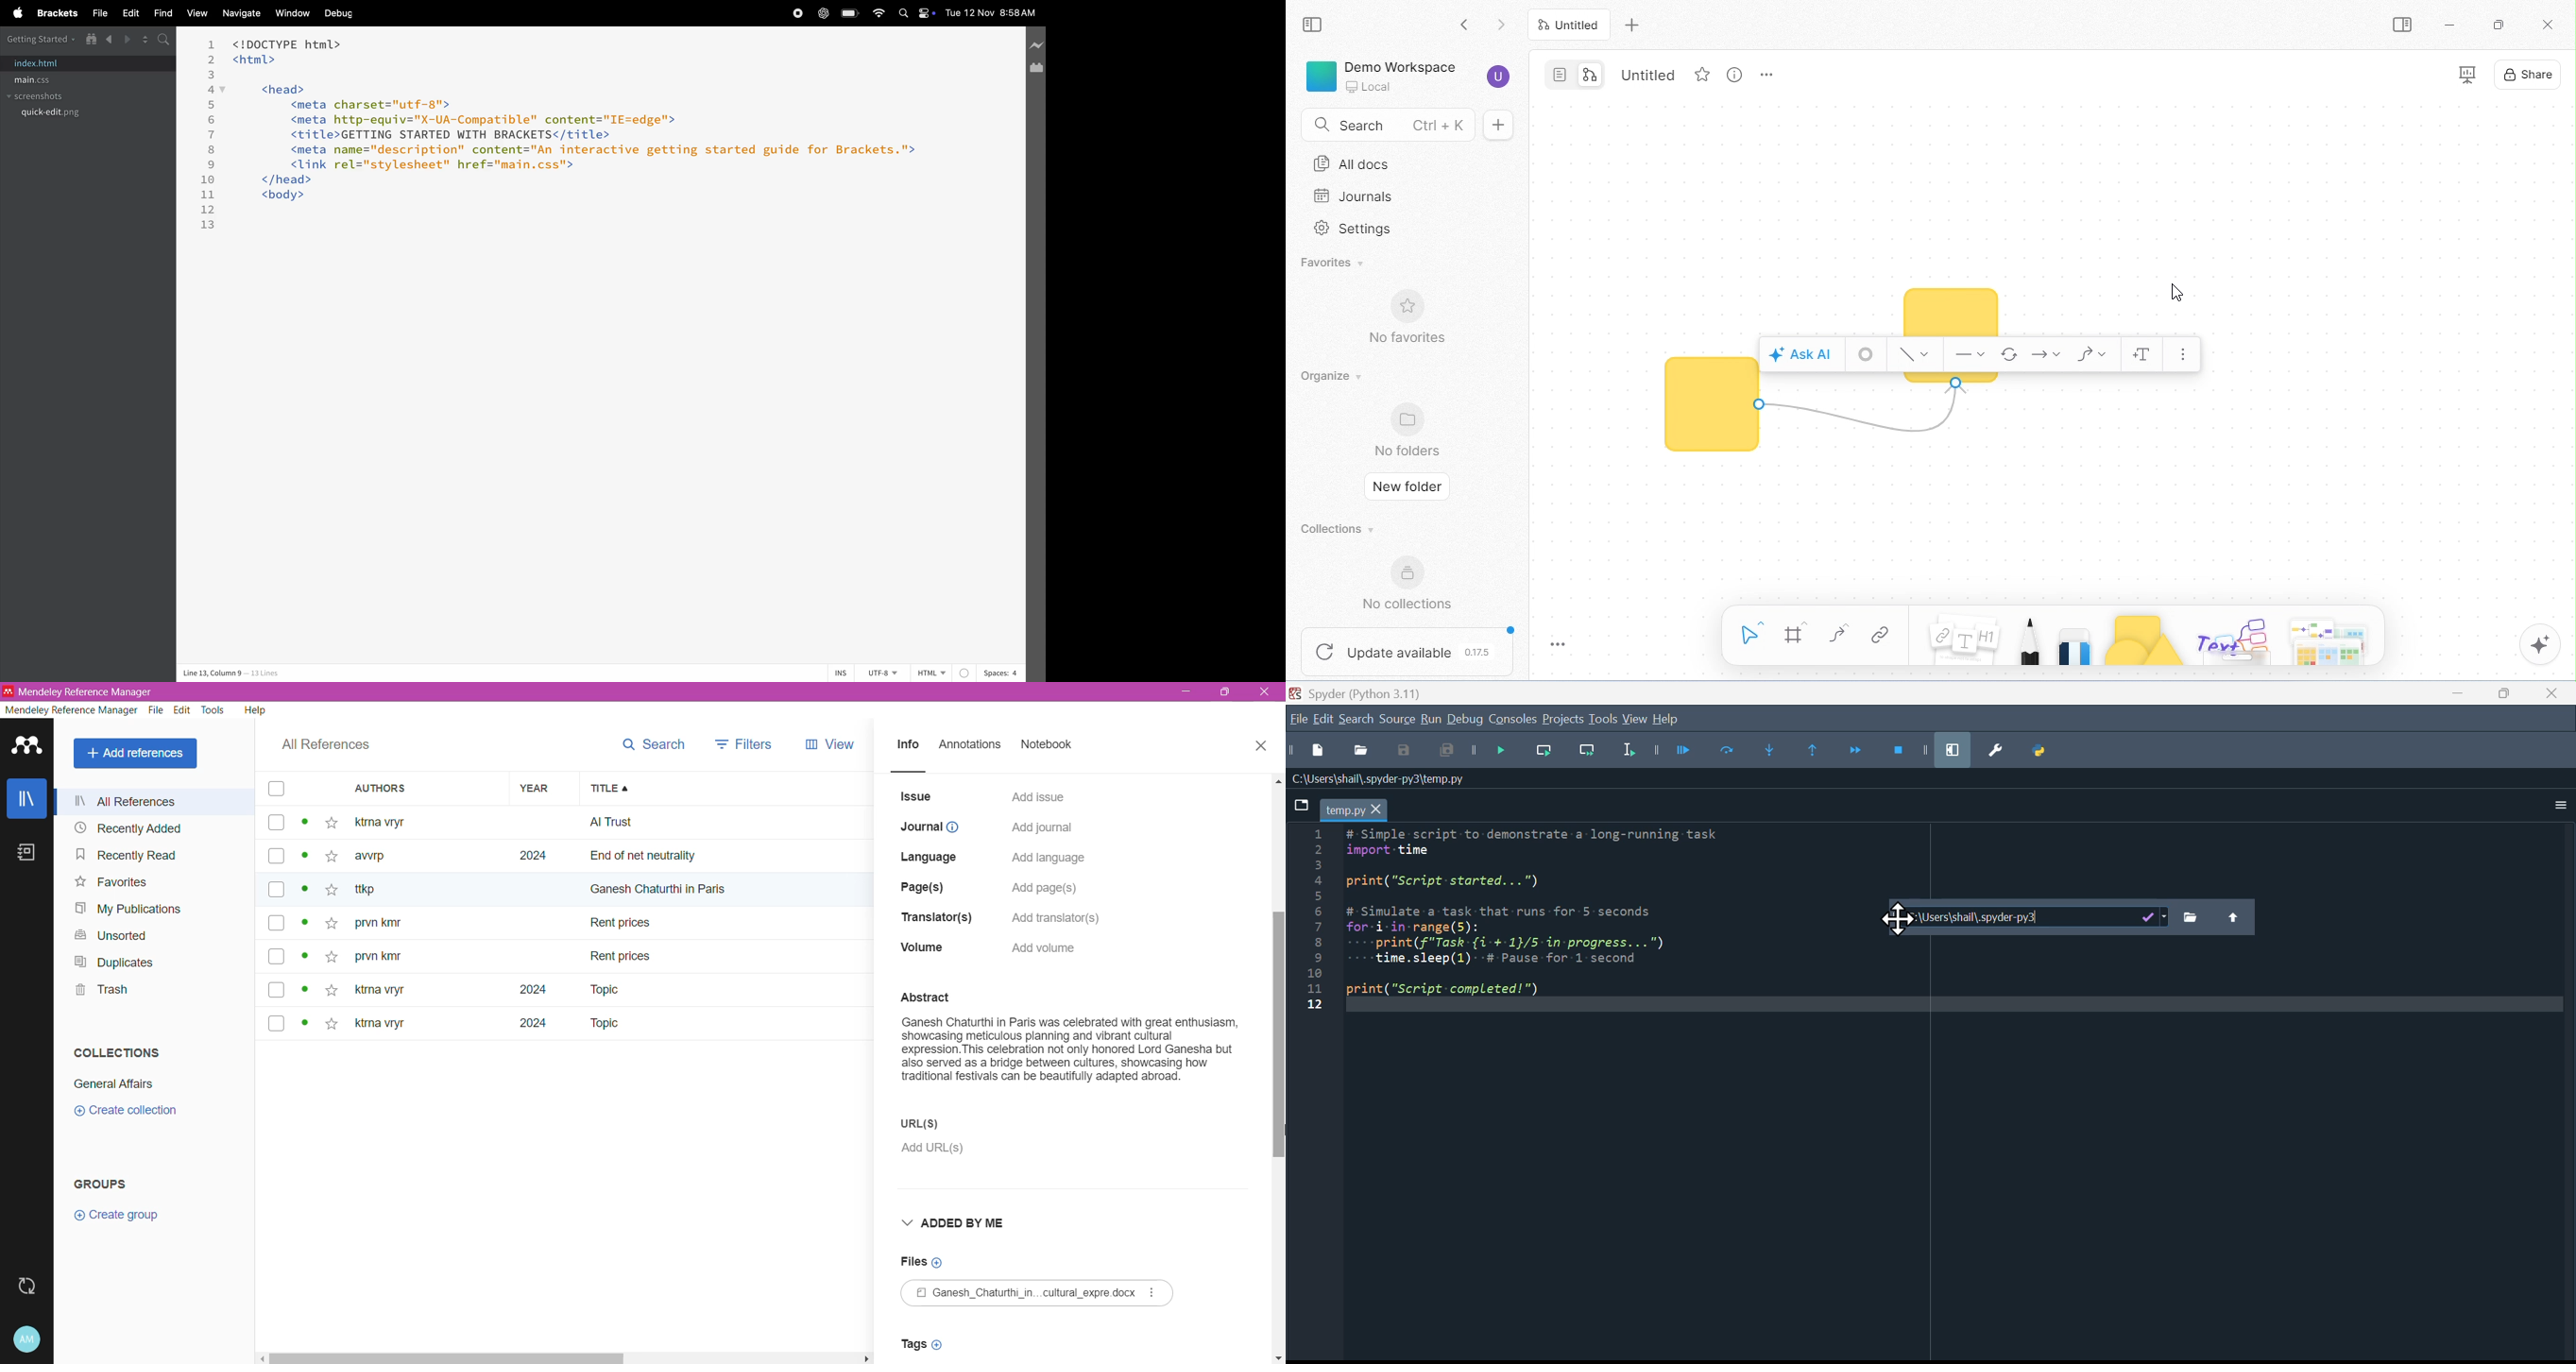 The image size is (2576, 1372). I want to click on Create Group, so click(123, 1216).